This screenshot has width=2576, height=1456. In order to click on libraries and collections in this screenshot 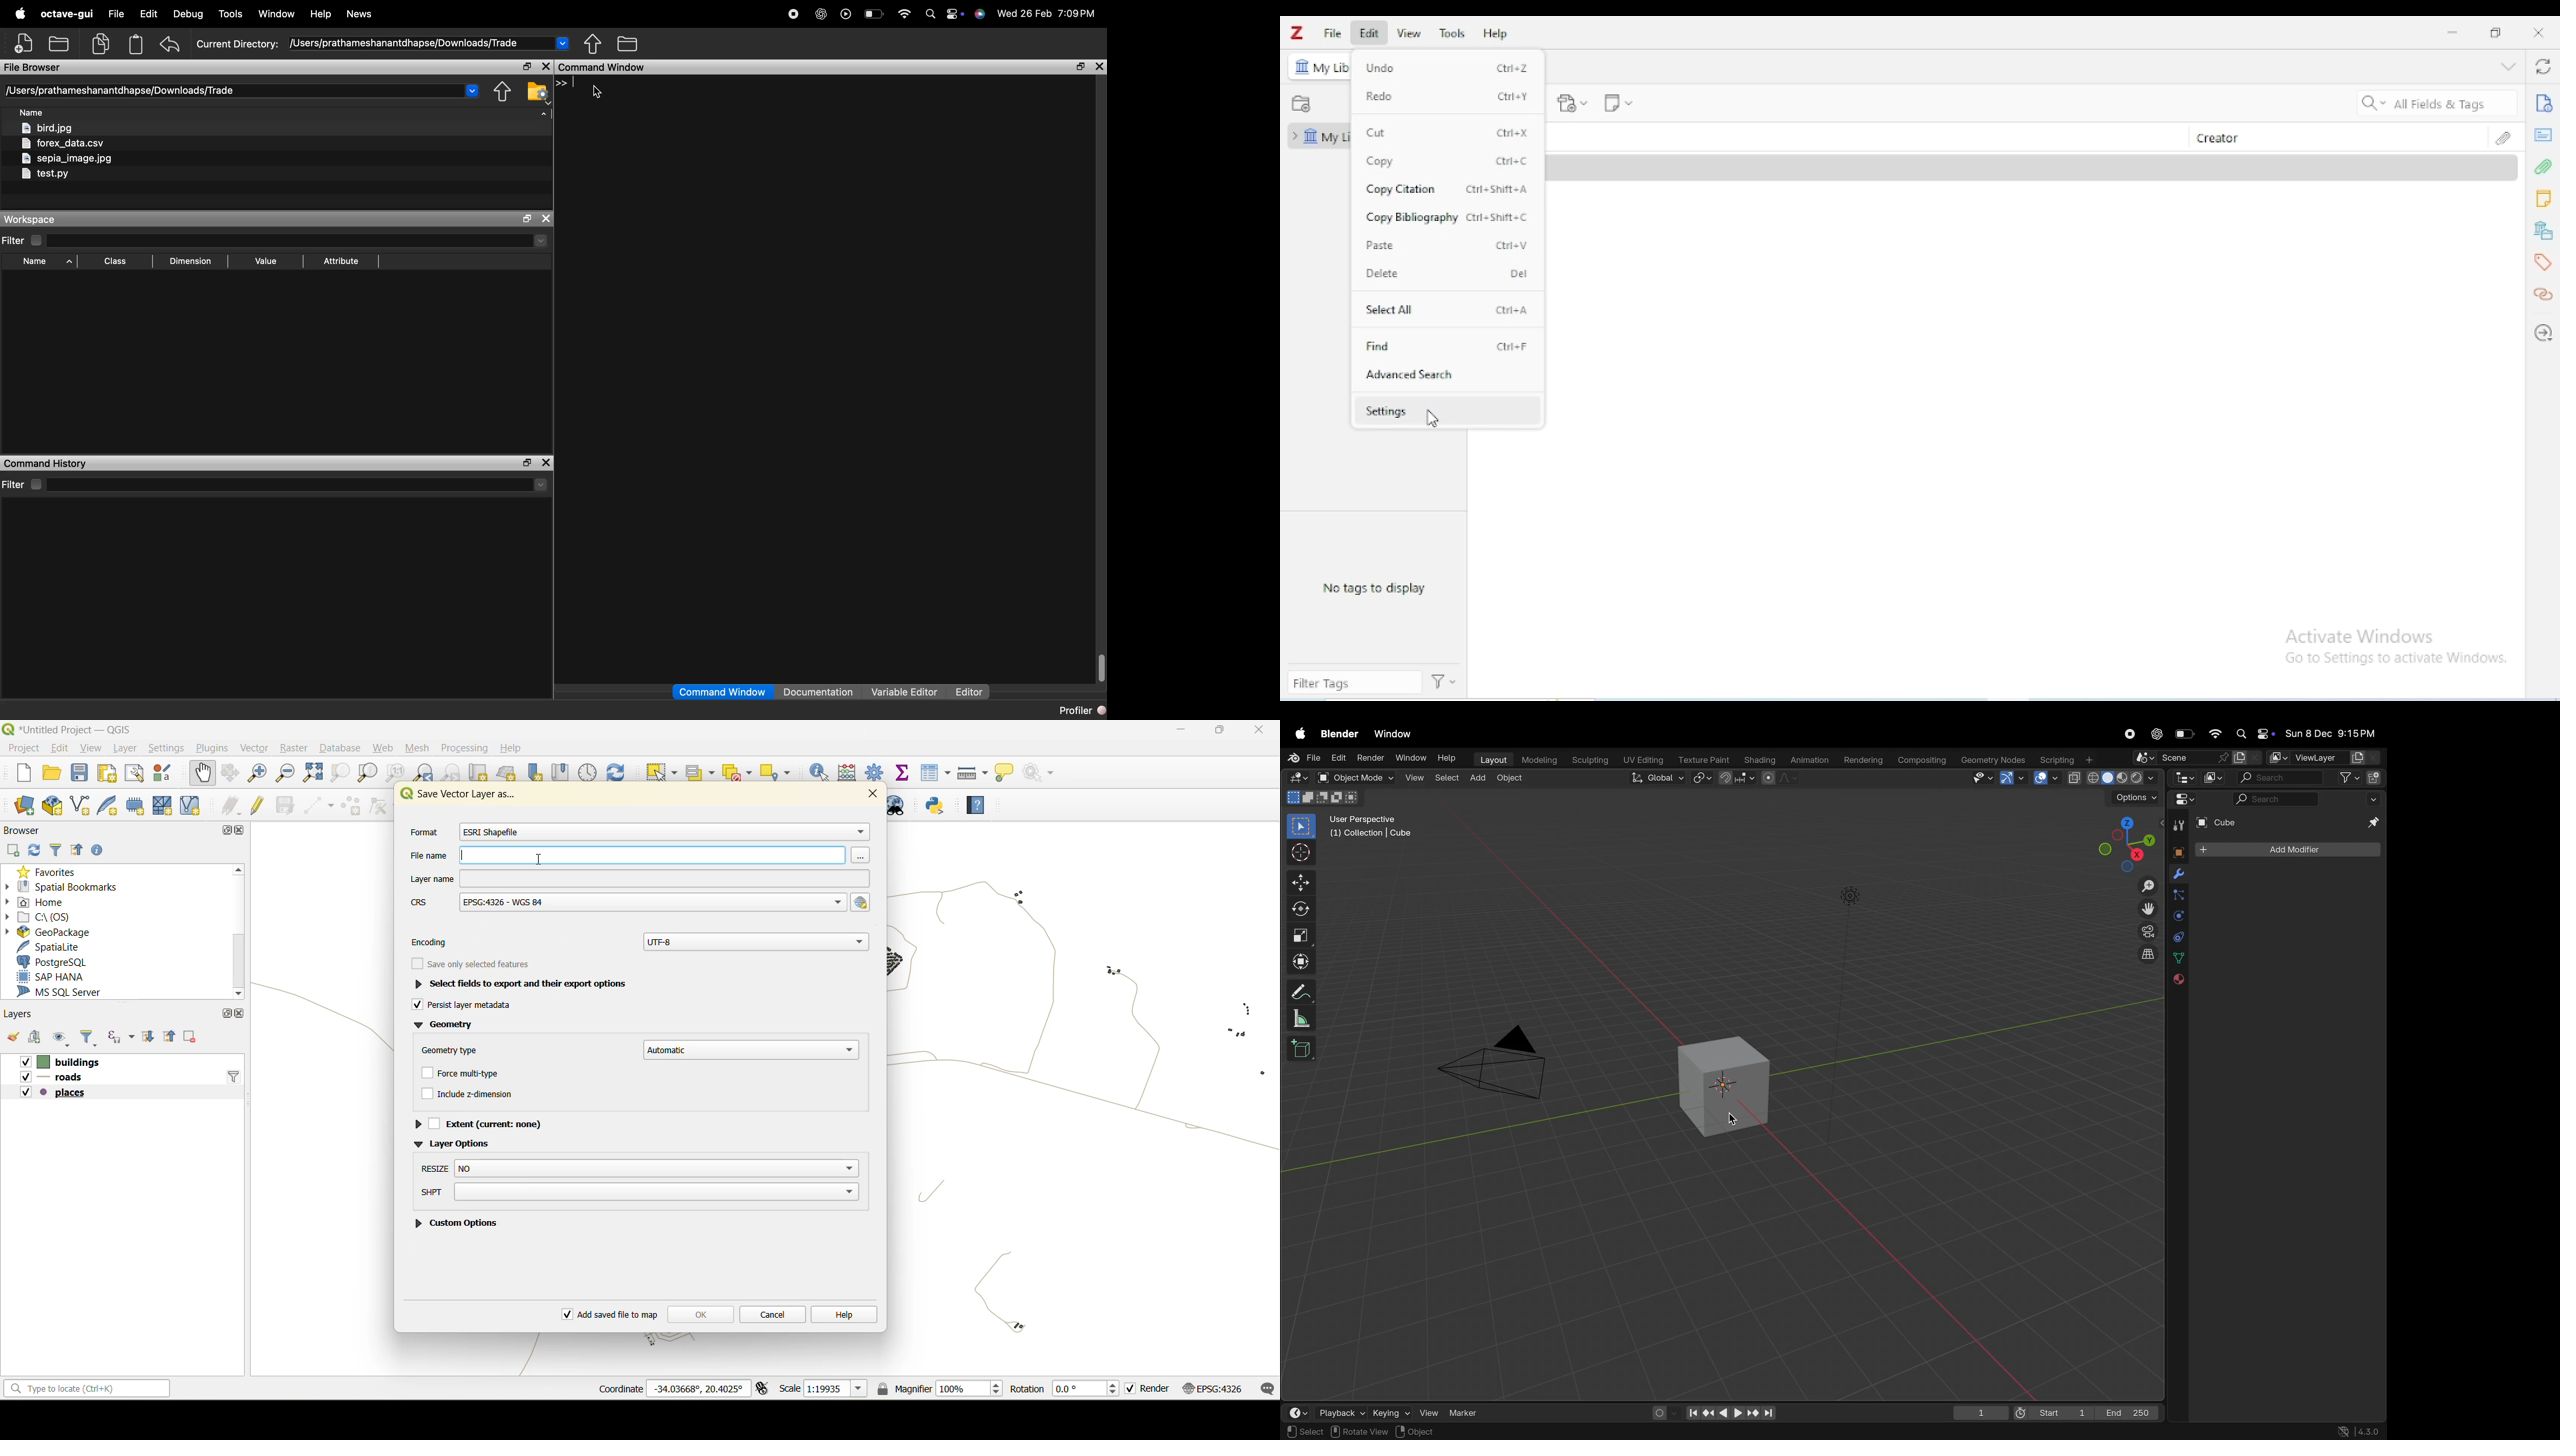, I will do `click(2543, 231)`.